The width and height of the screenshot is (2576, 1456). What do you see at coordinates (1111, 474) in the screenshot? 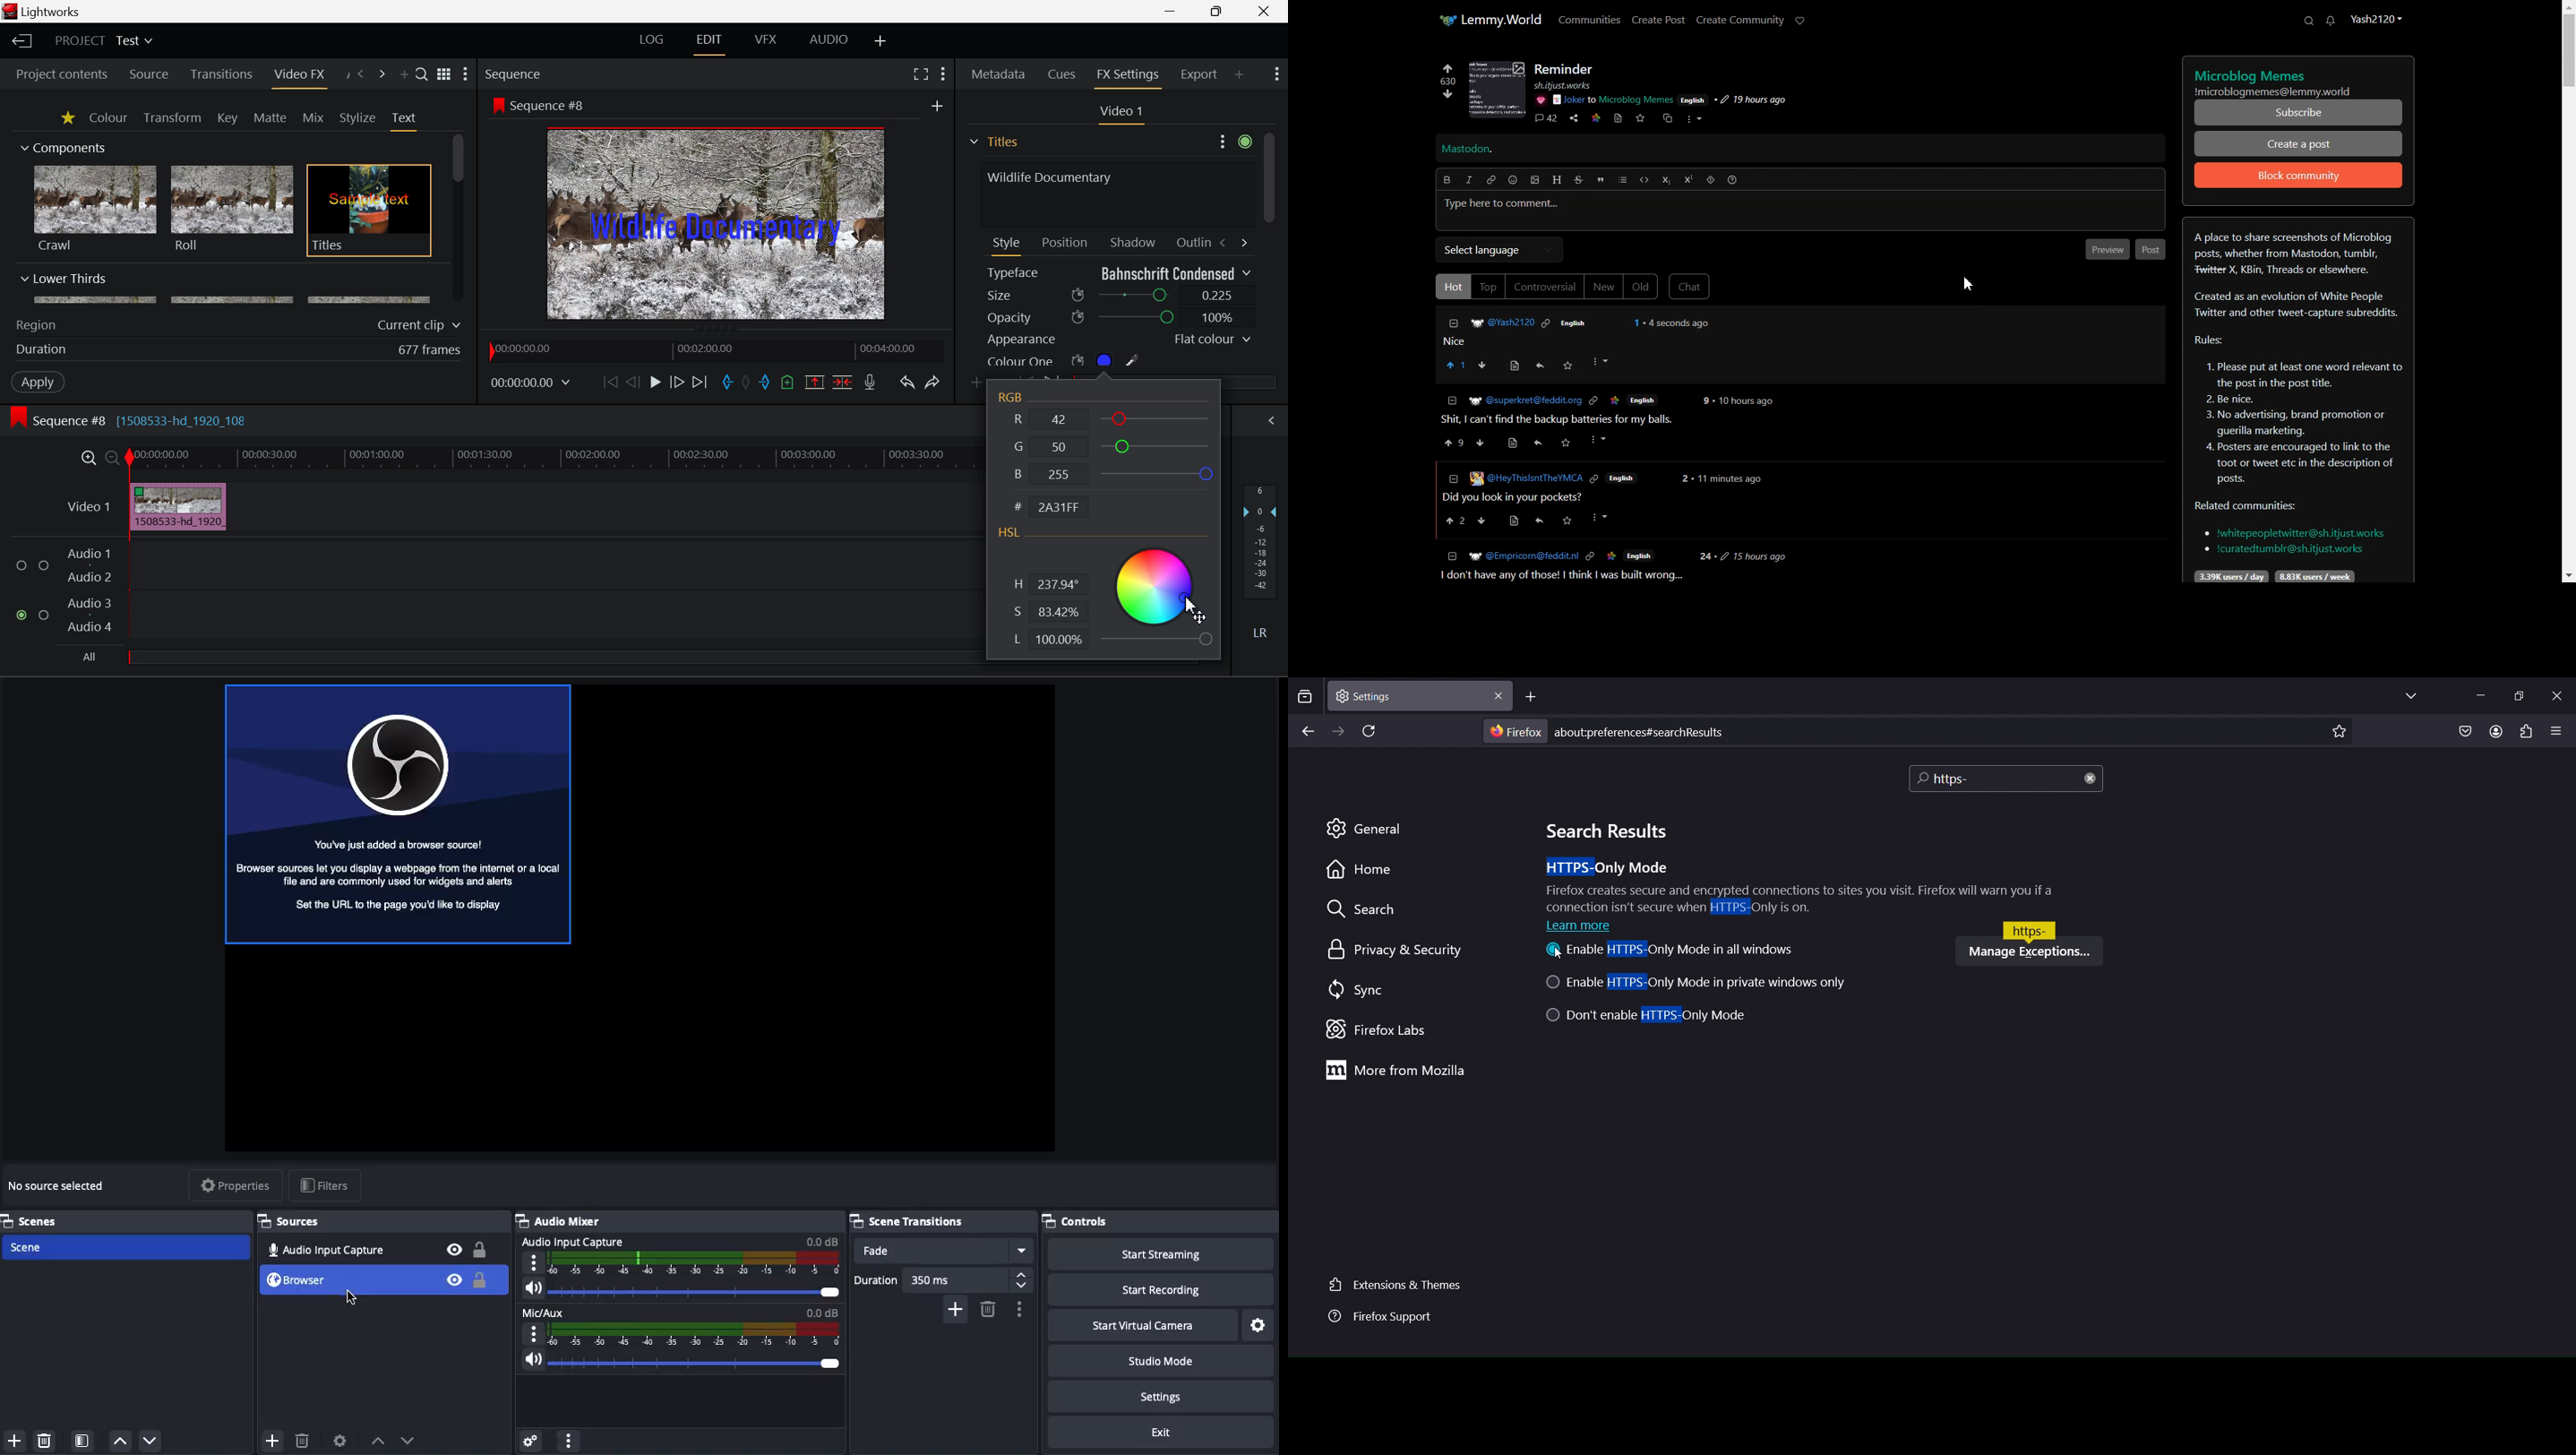
I see `B` at bounding box center [1111, 474].